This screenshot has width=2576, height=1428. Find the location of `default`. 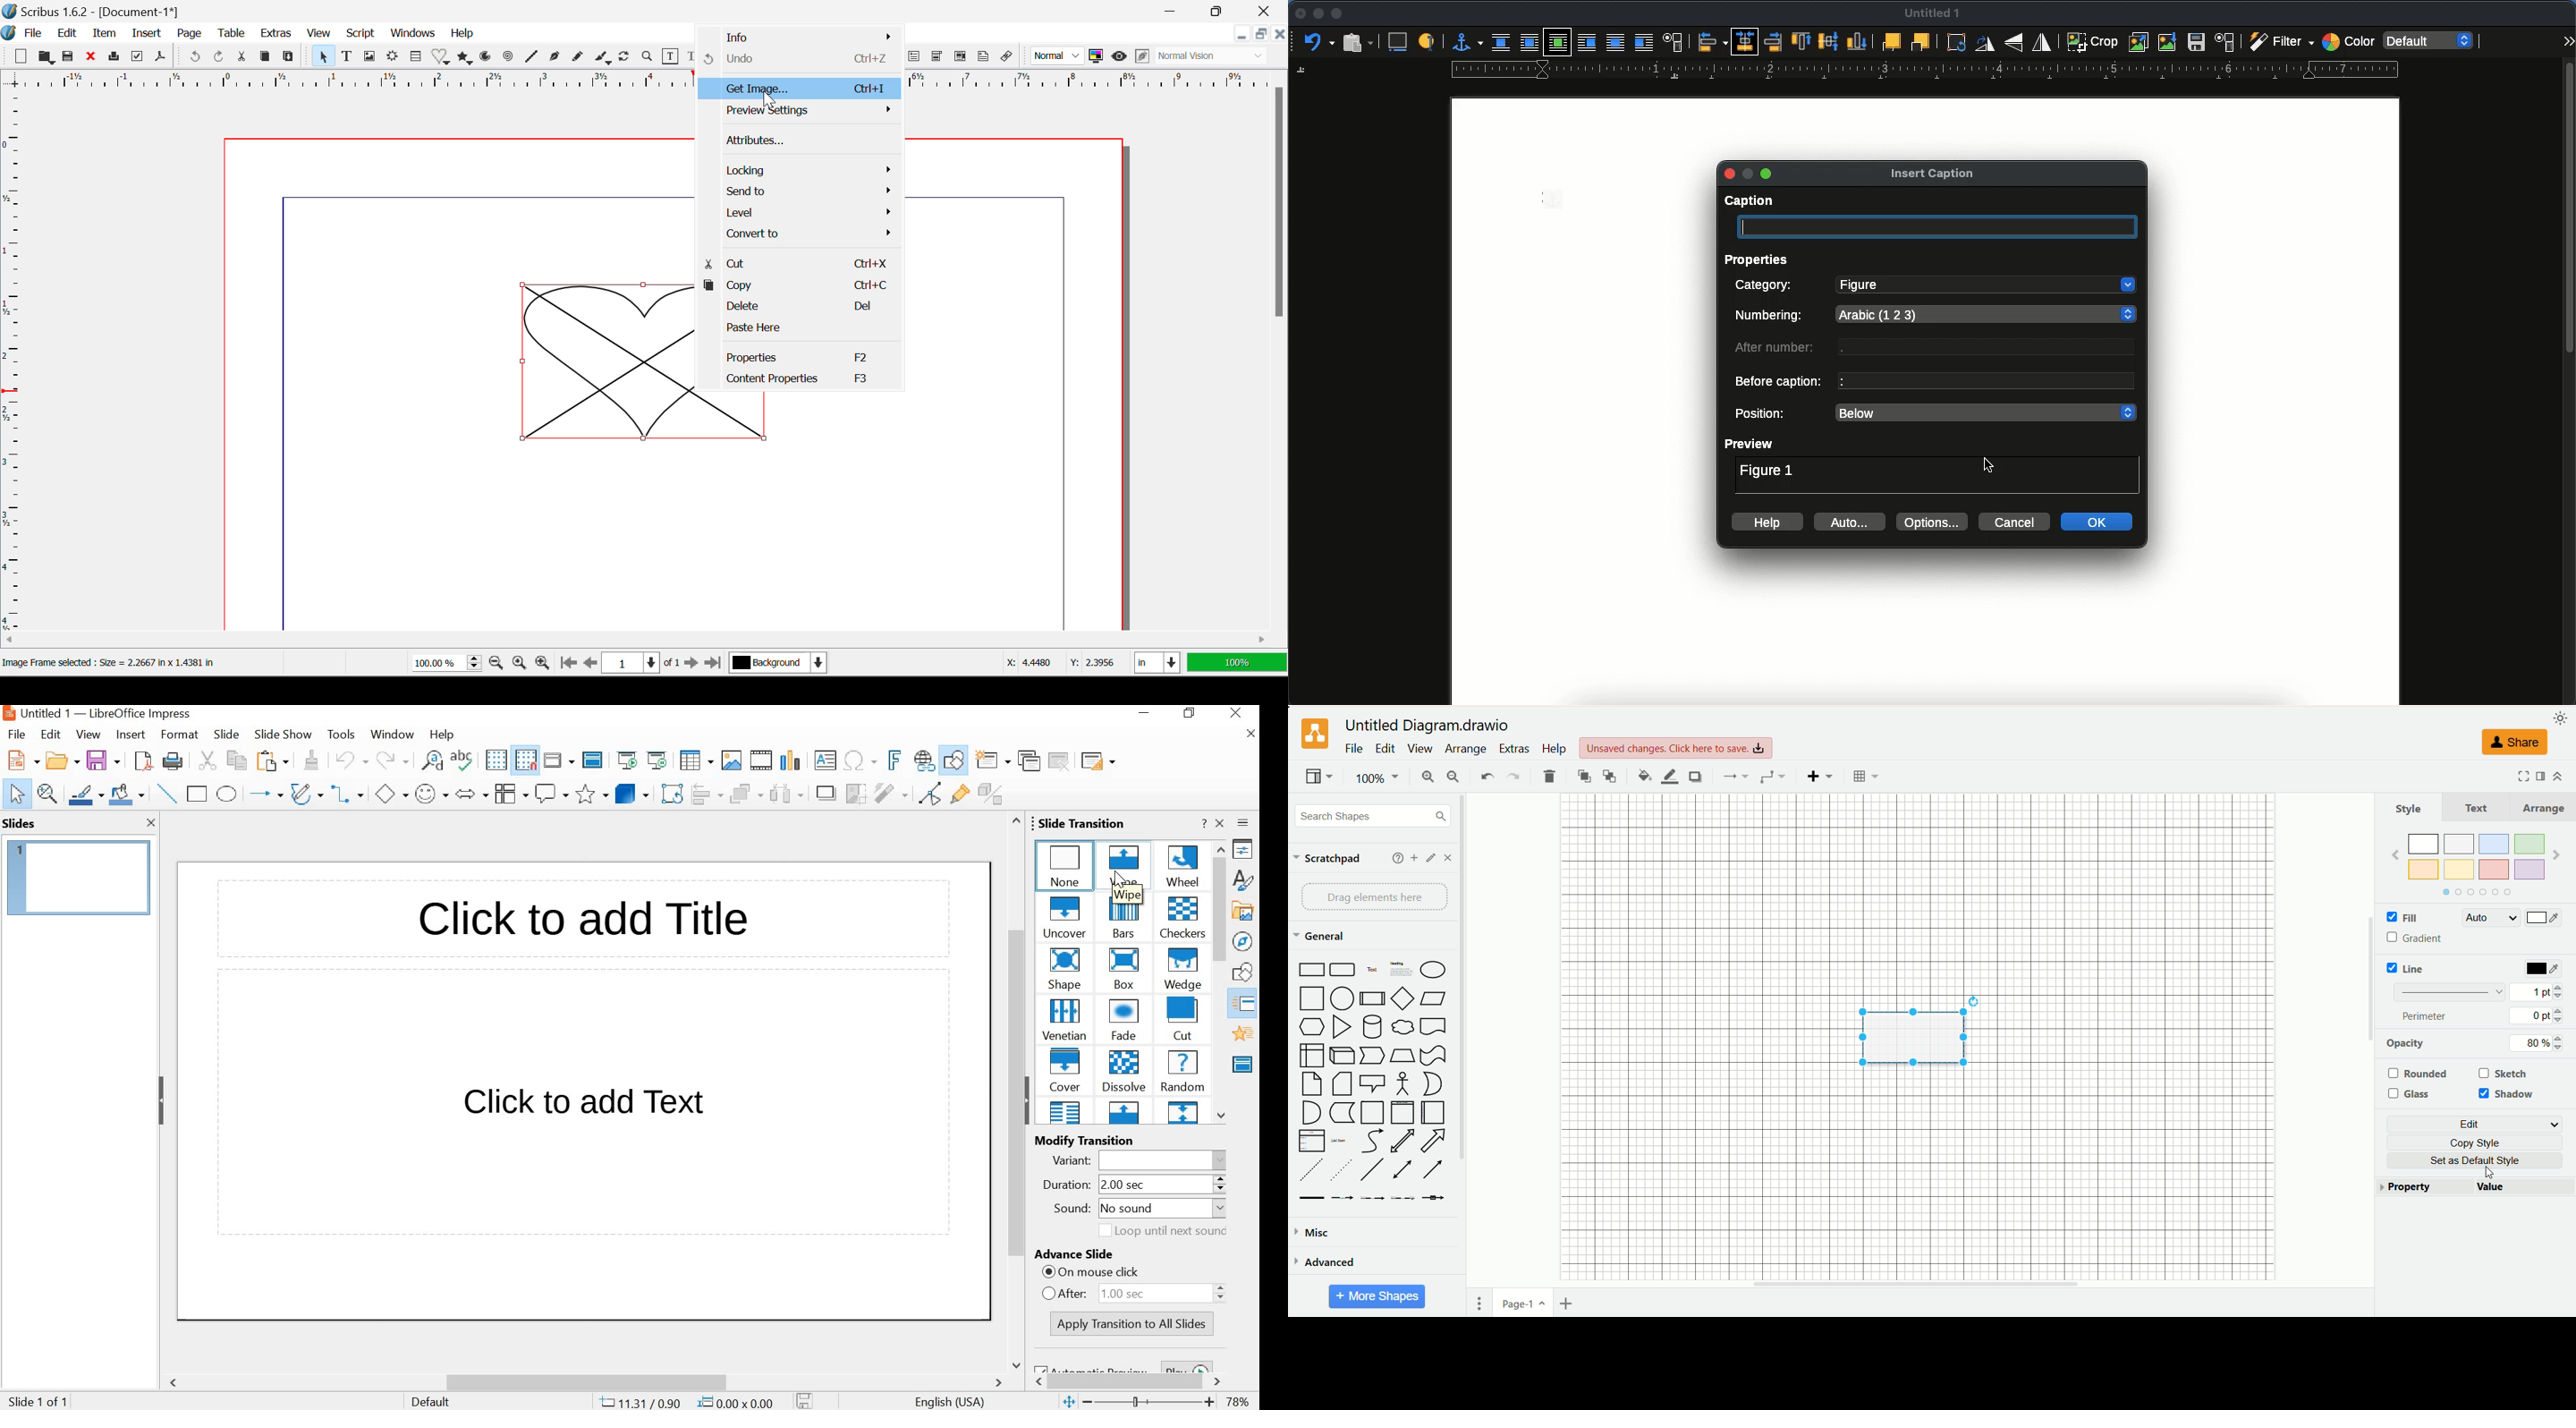

default is located at coordinates (2434, 40).